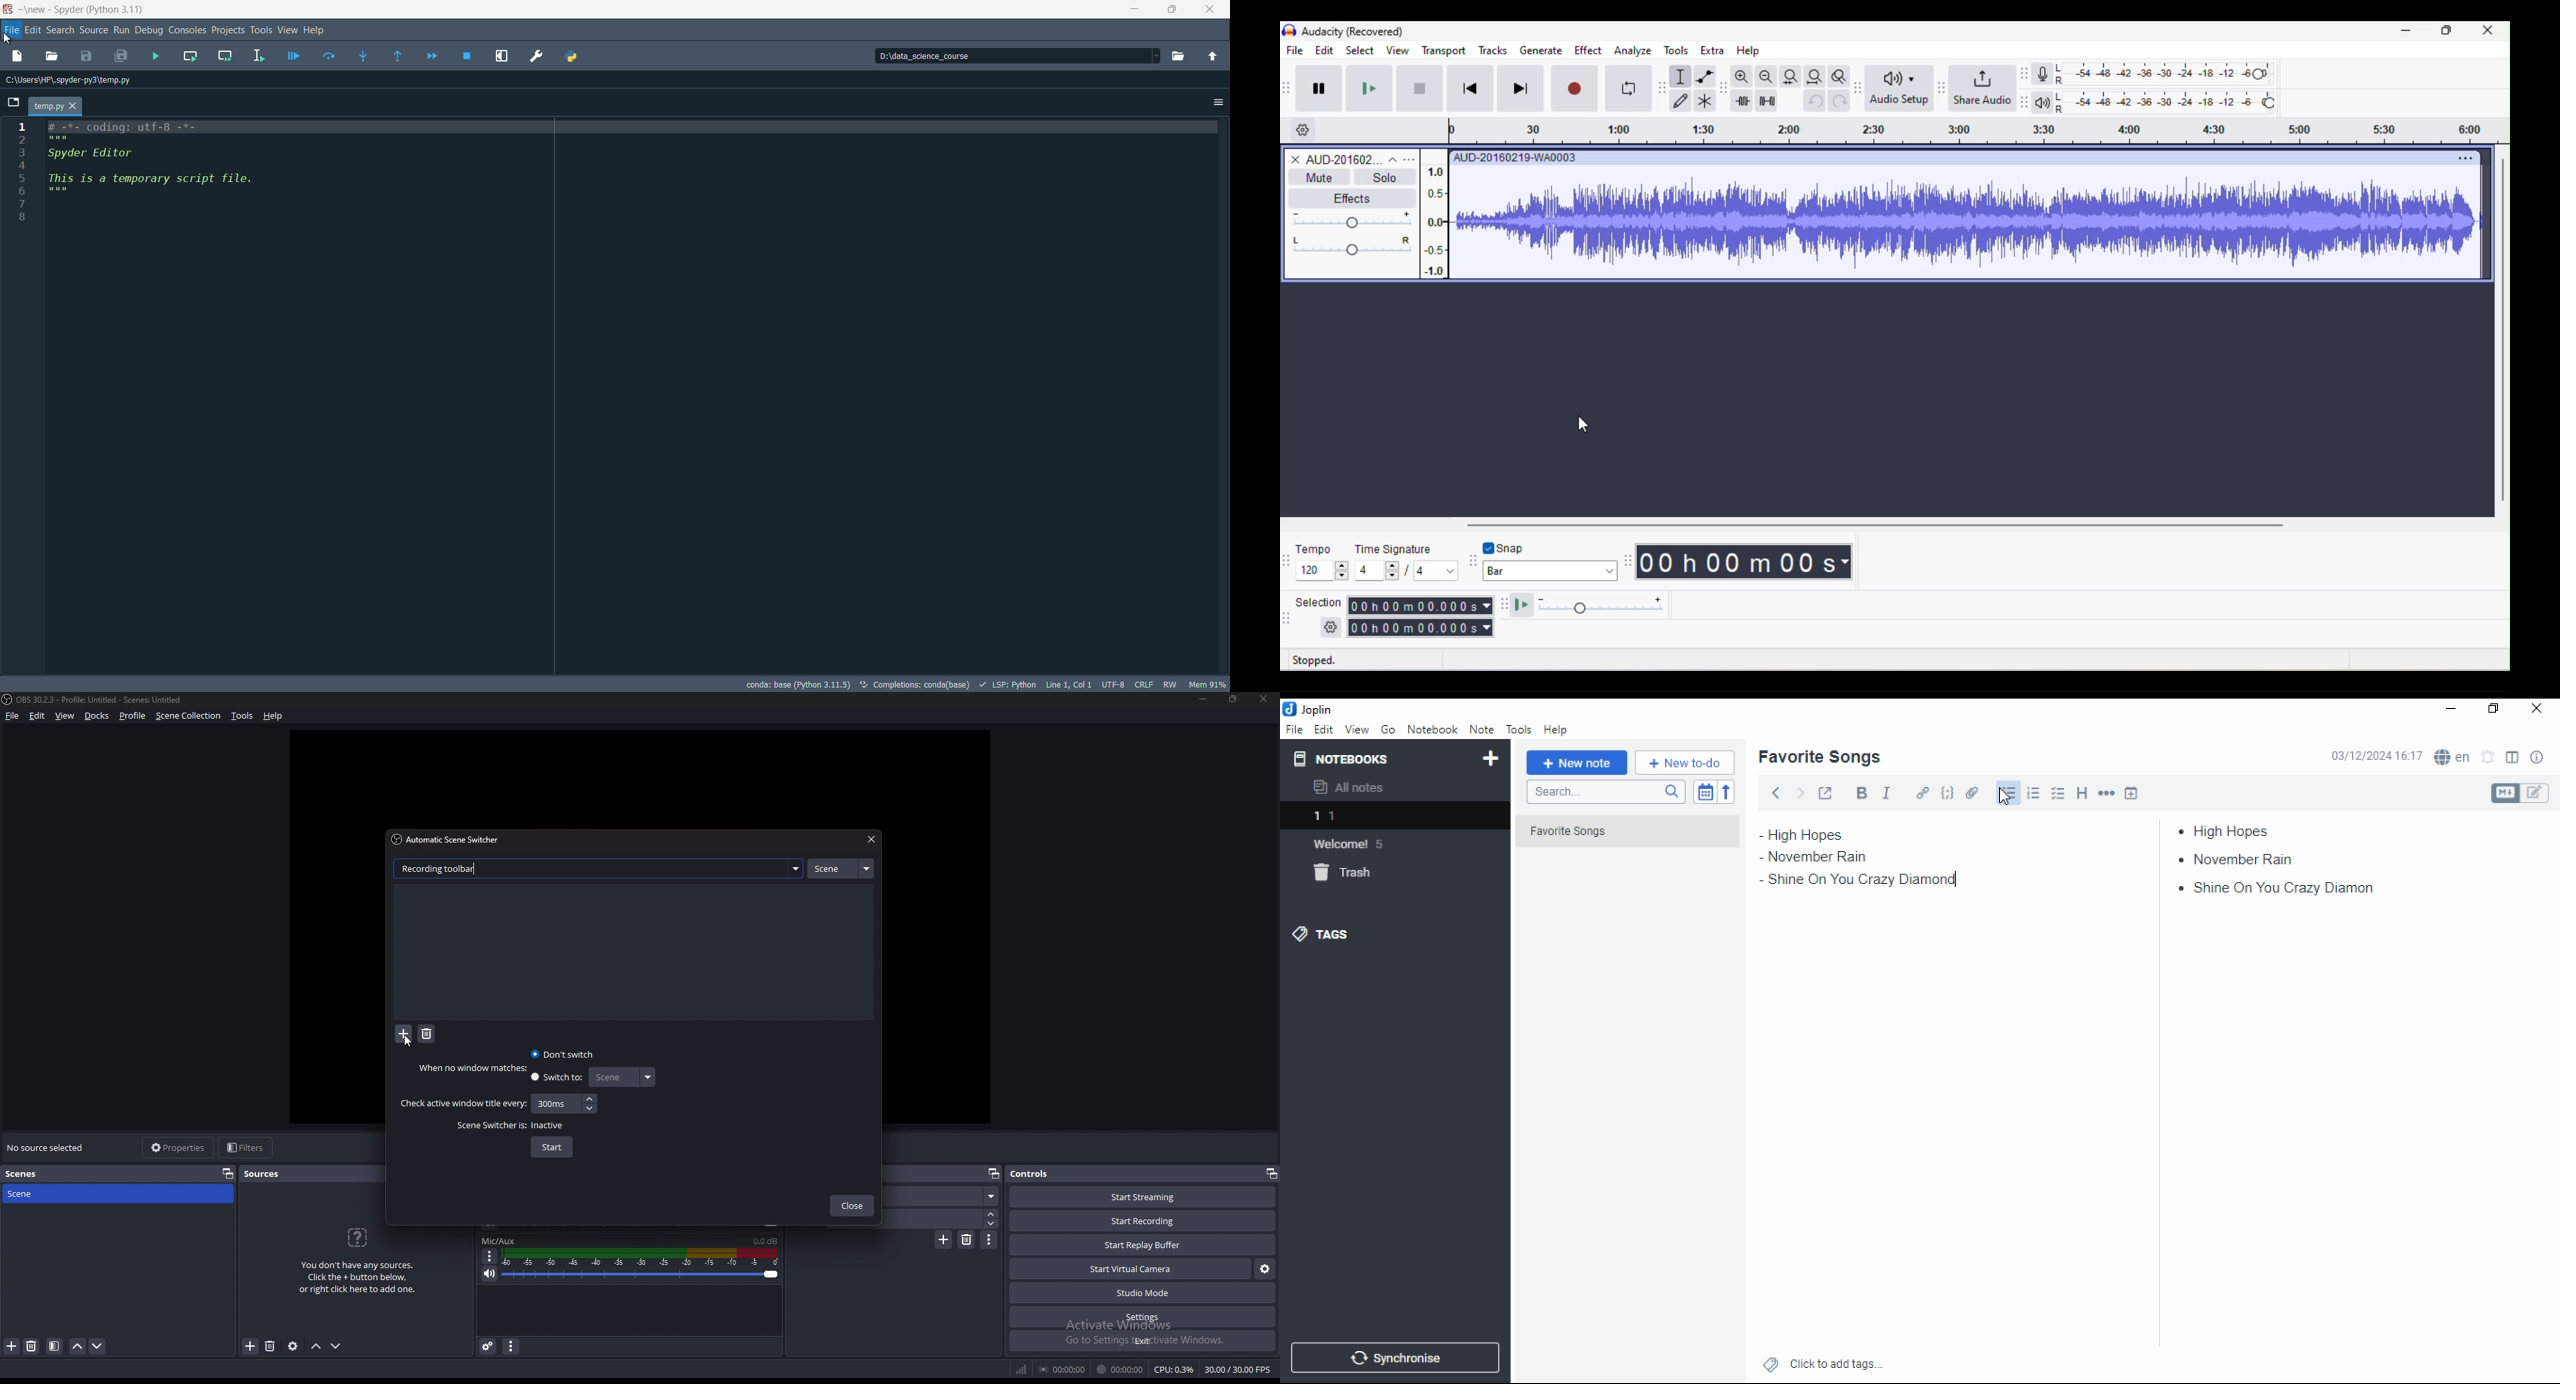  What do you see at coordinates (243, 715) in the screenshot?
I see `tools` at bounding box center [243, 715].